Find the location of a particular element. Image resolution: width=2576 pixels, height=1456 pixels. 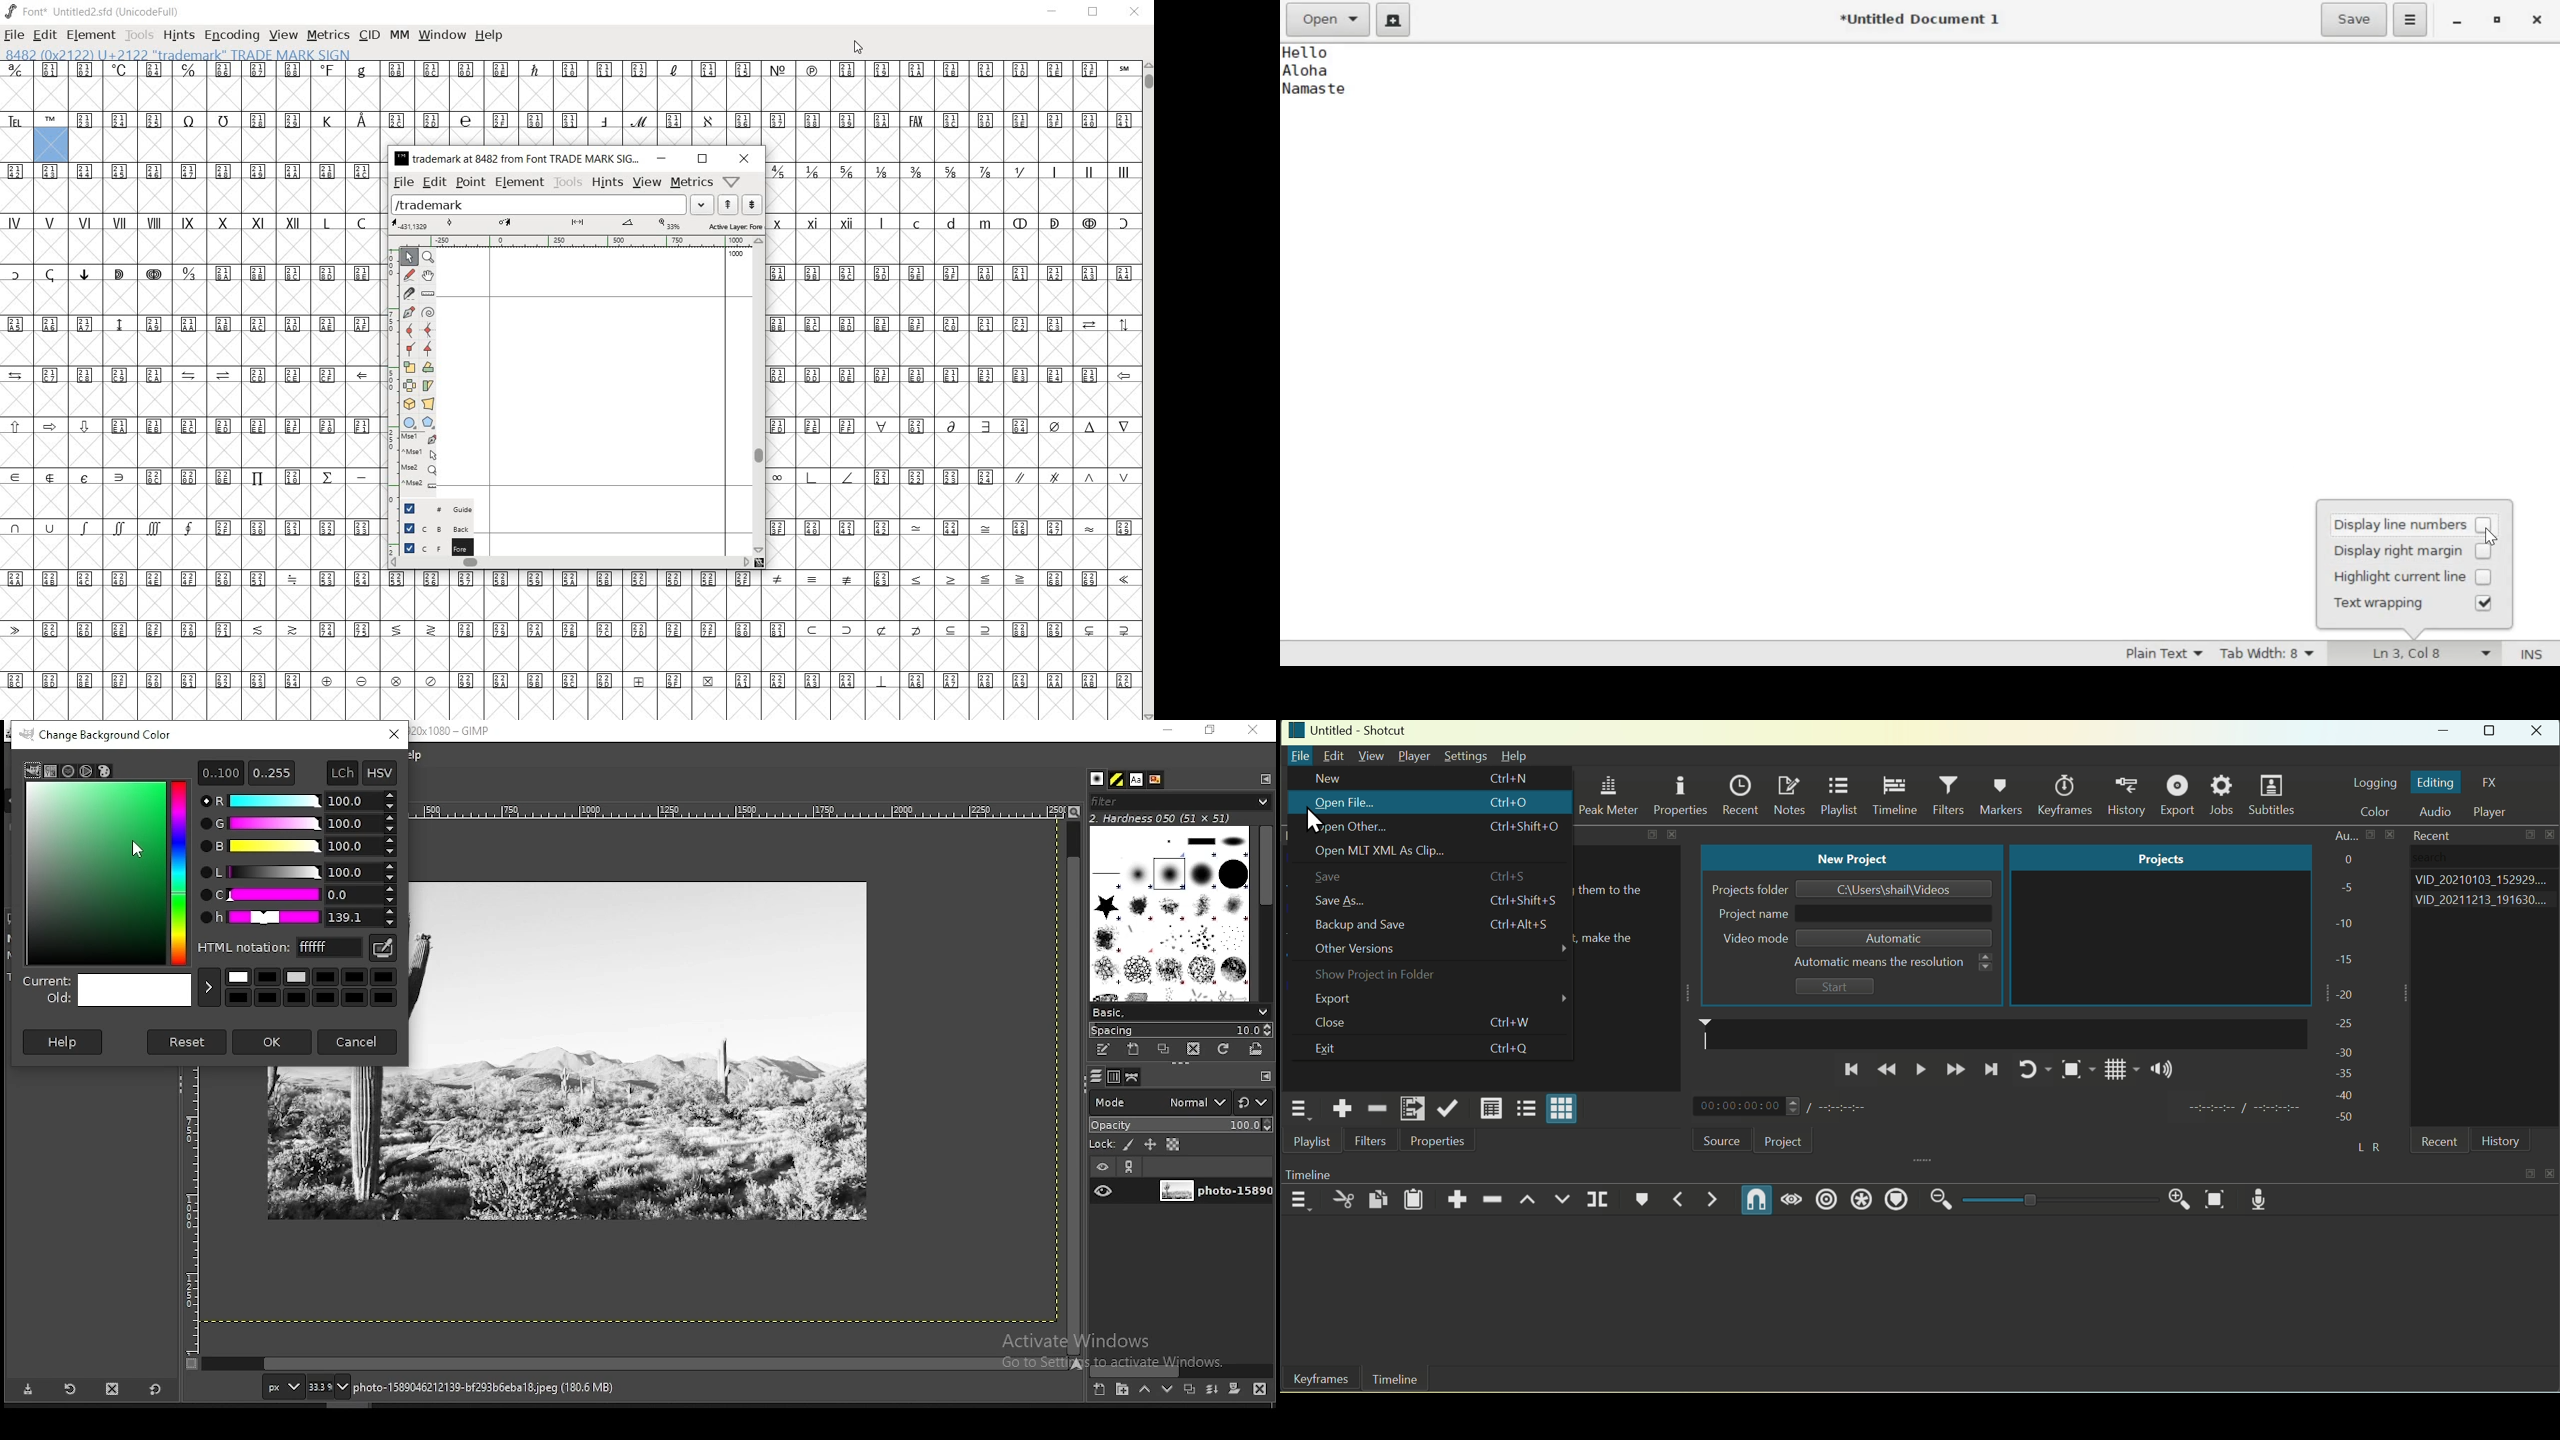

Ripple All Tracks is located at coordinates (1860, 1201).